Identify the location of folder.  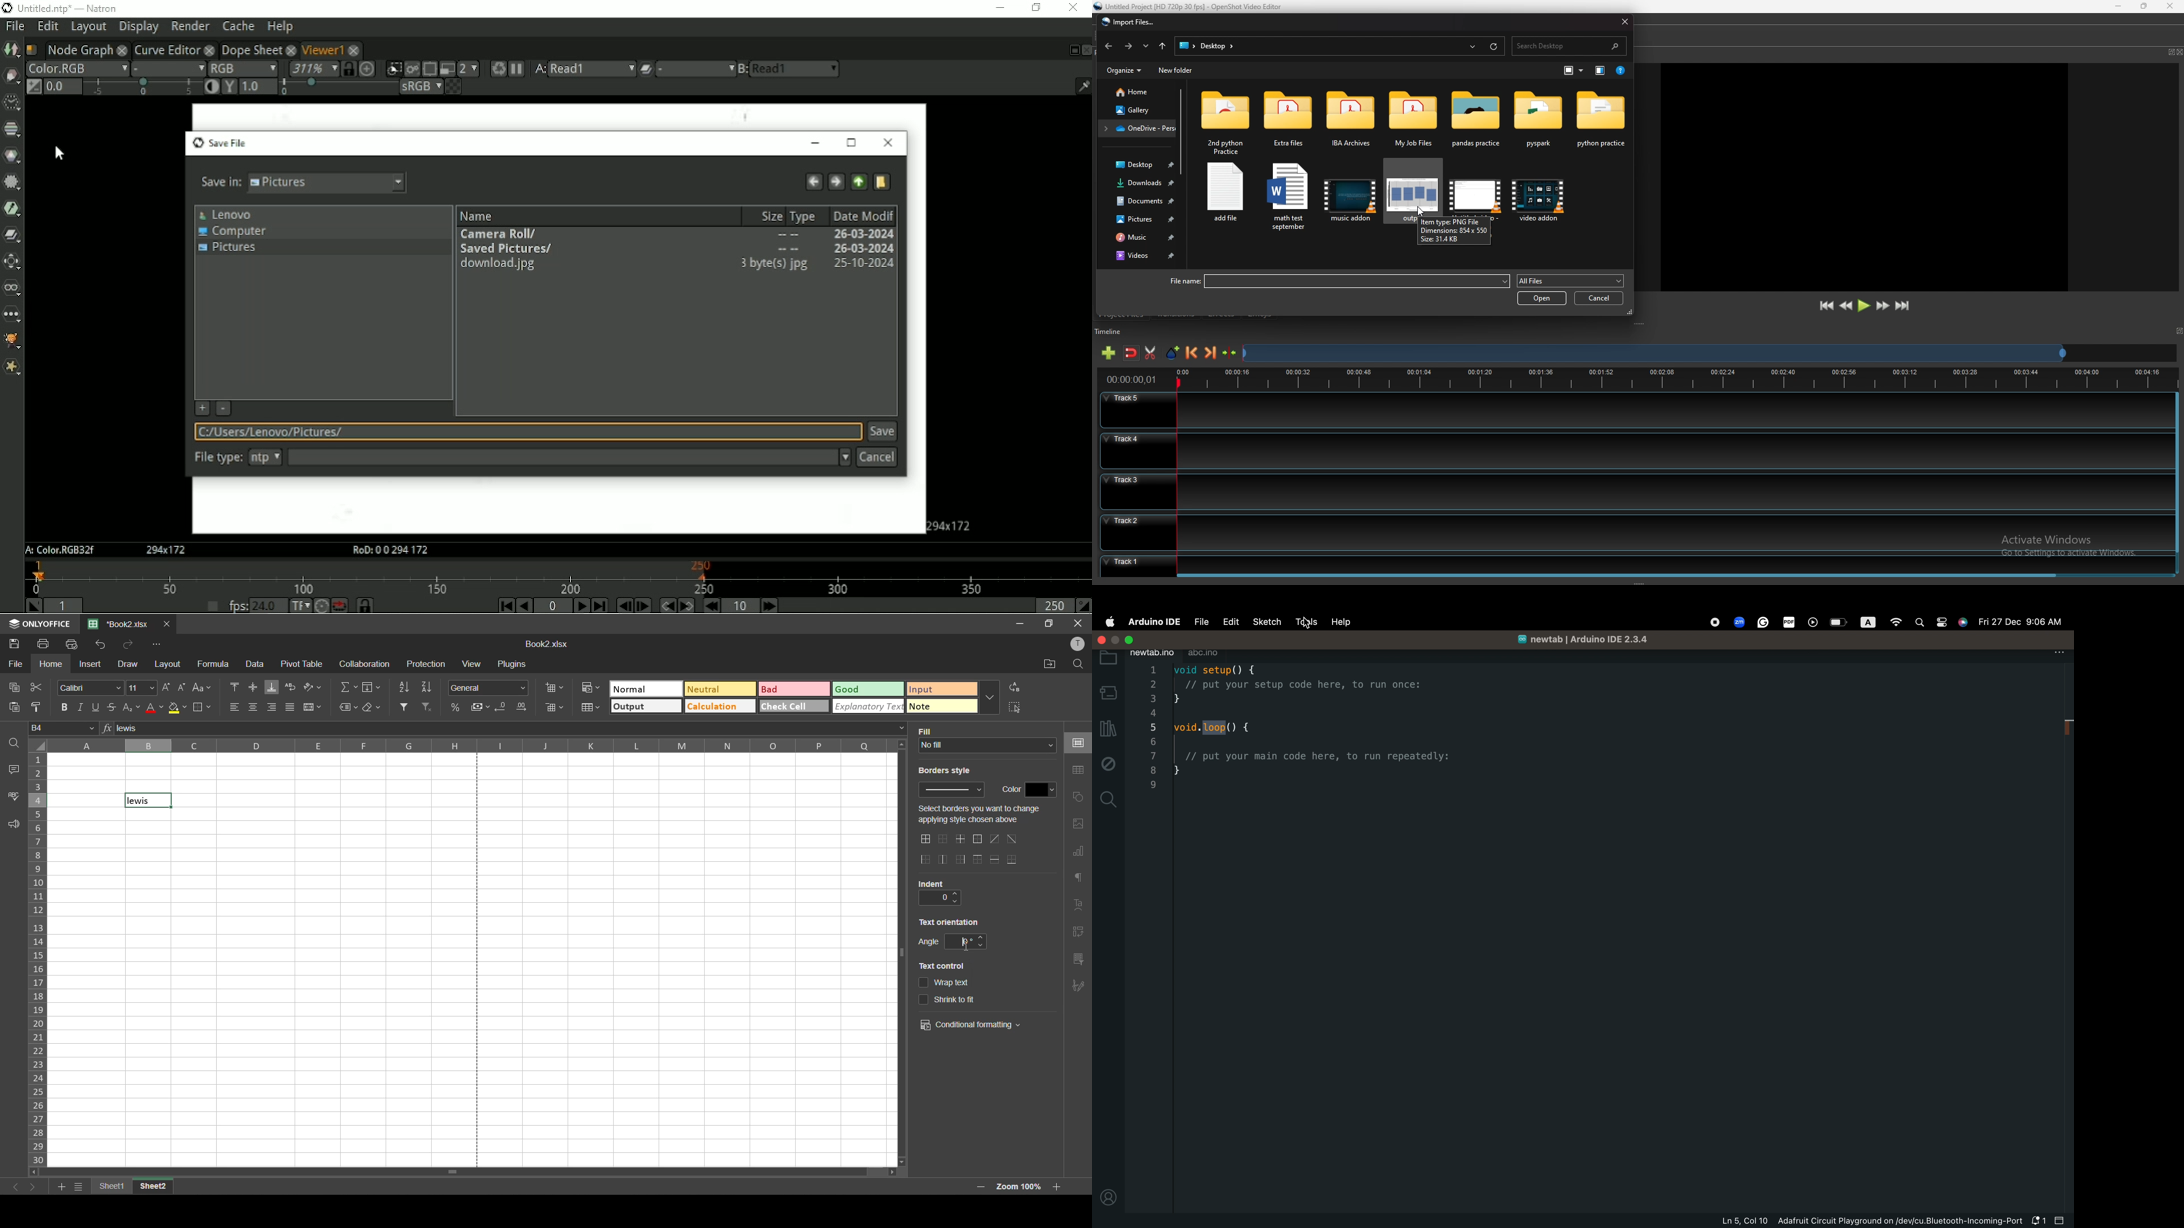
(1478, 119).